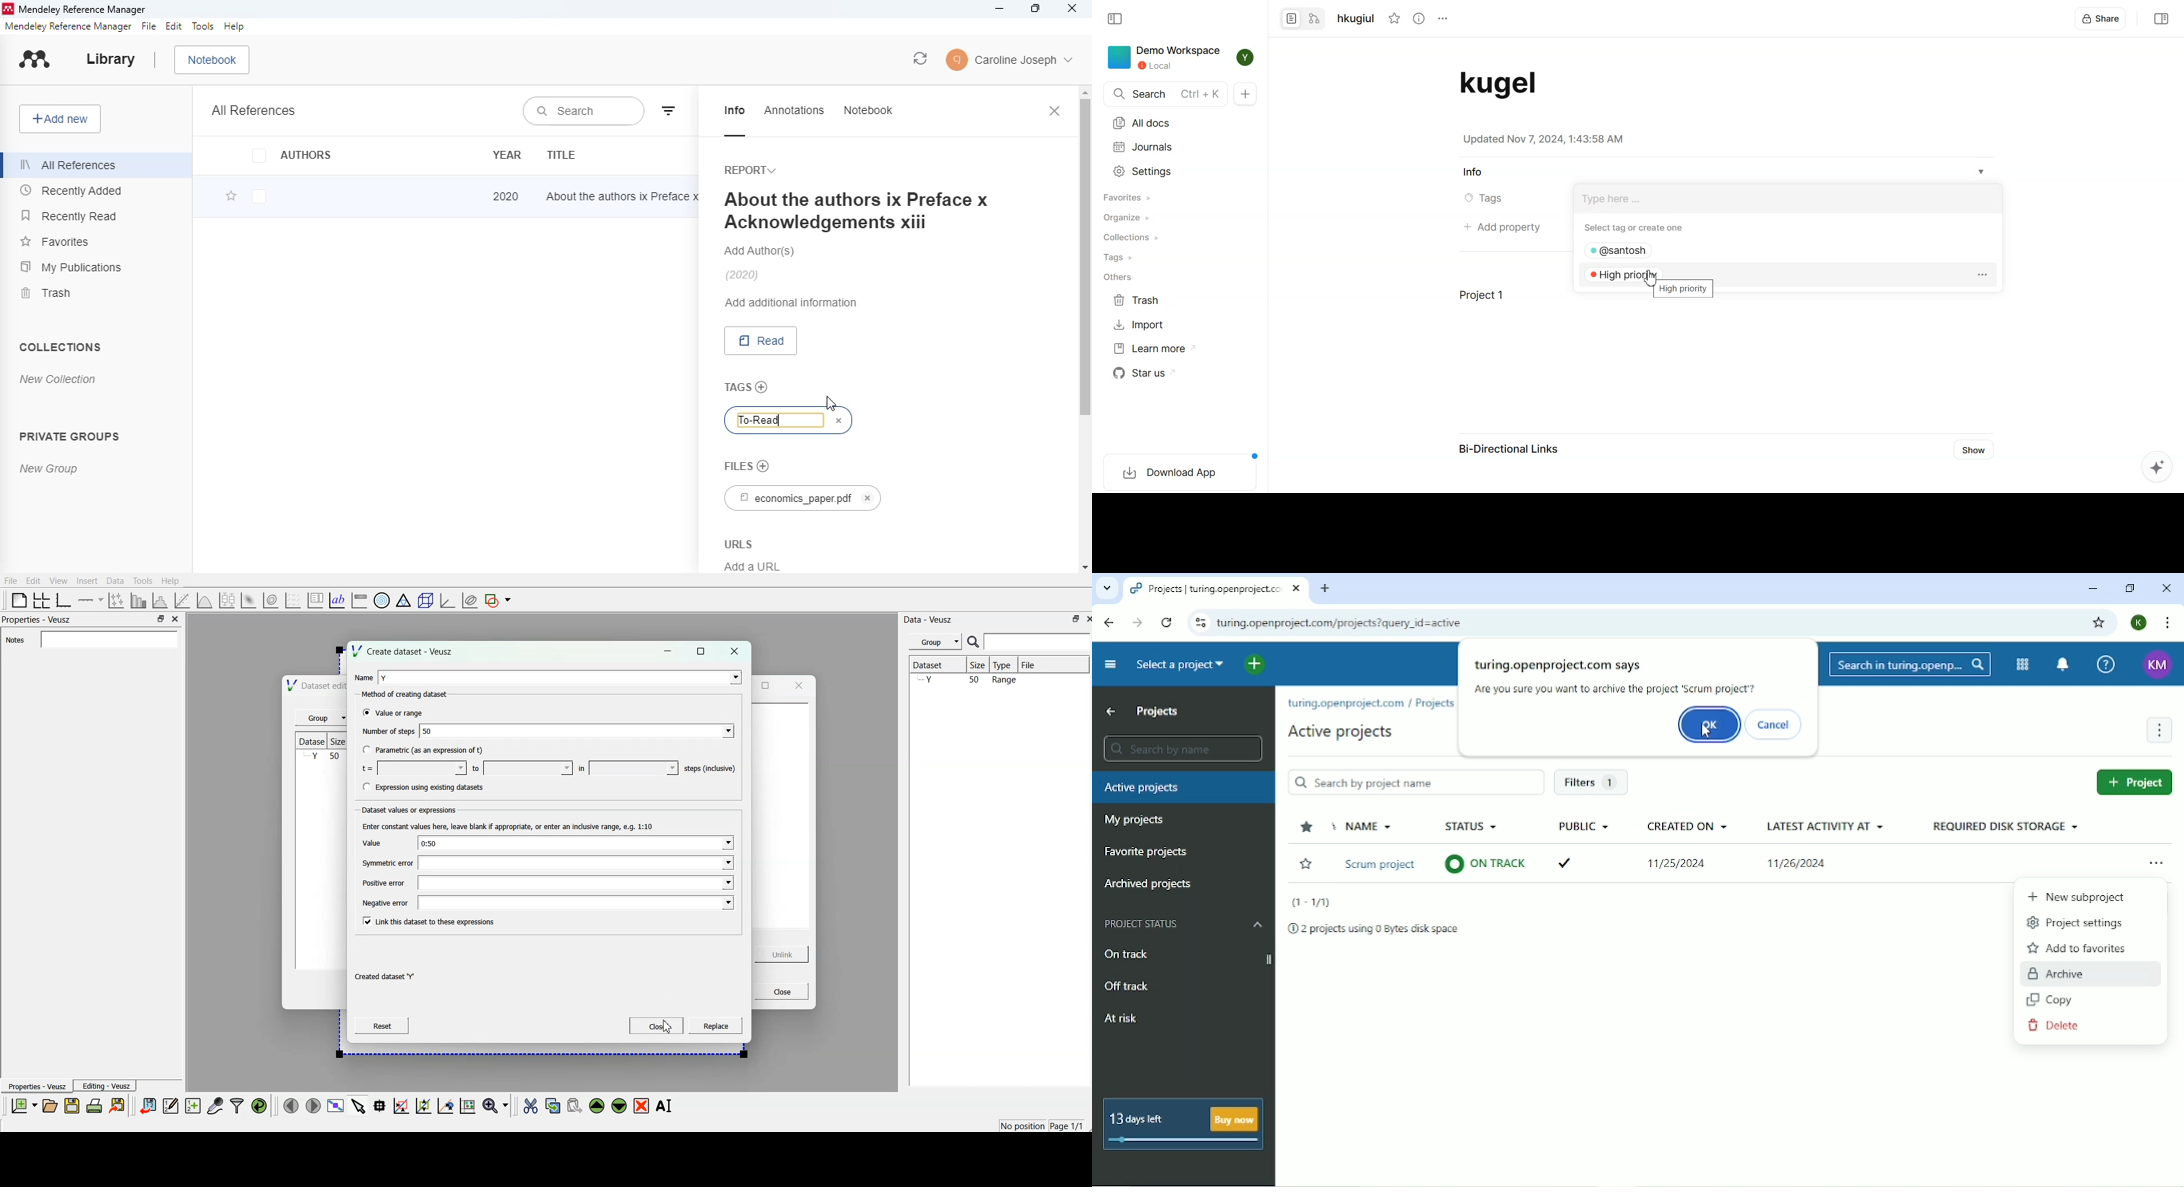  What do you see at coordinates (73, 191) in the screenshot?
I see `recently added` at bounding box center [73, 191].